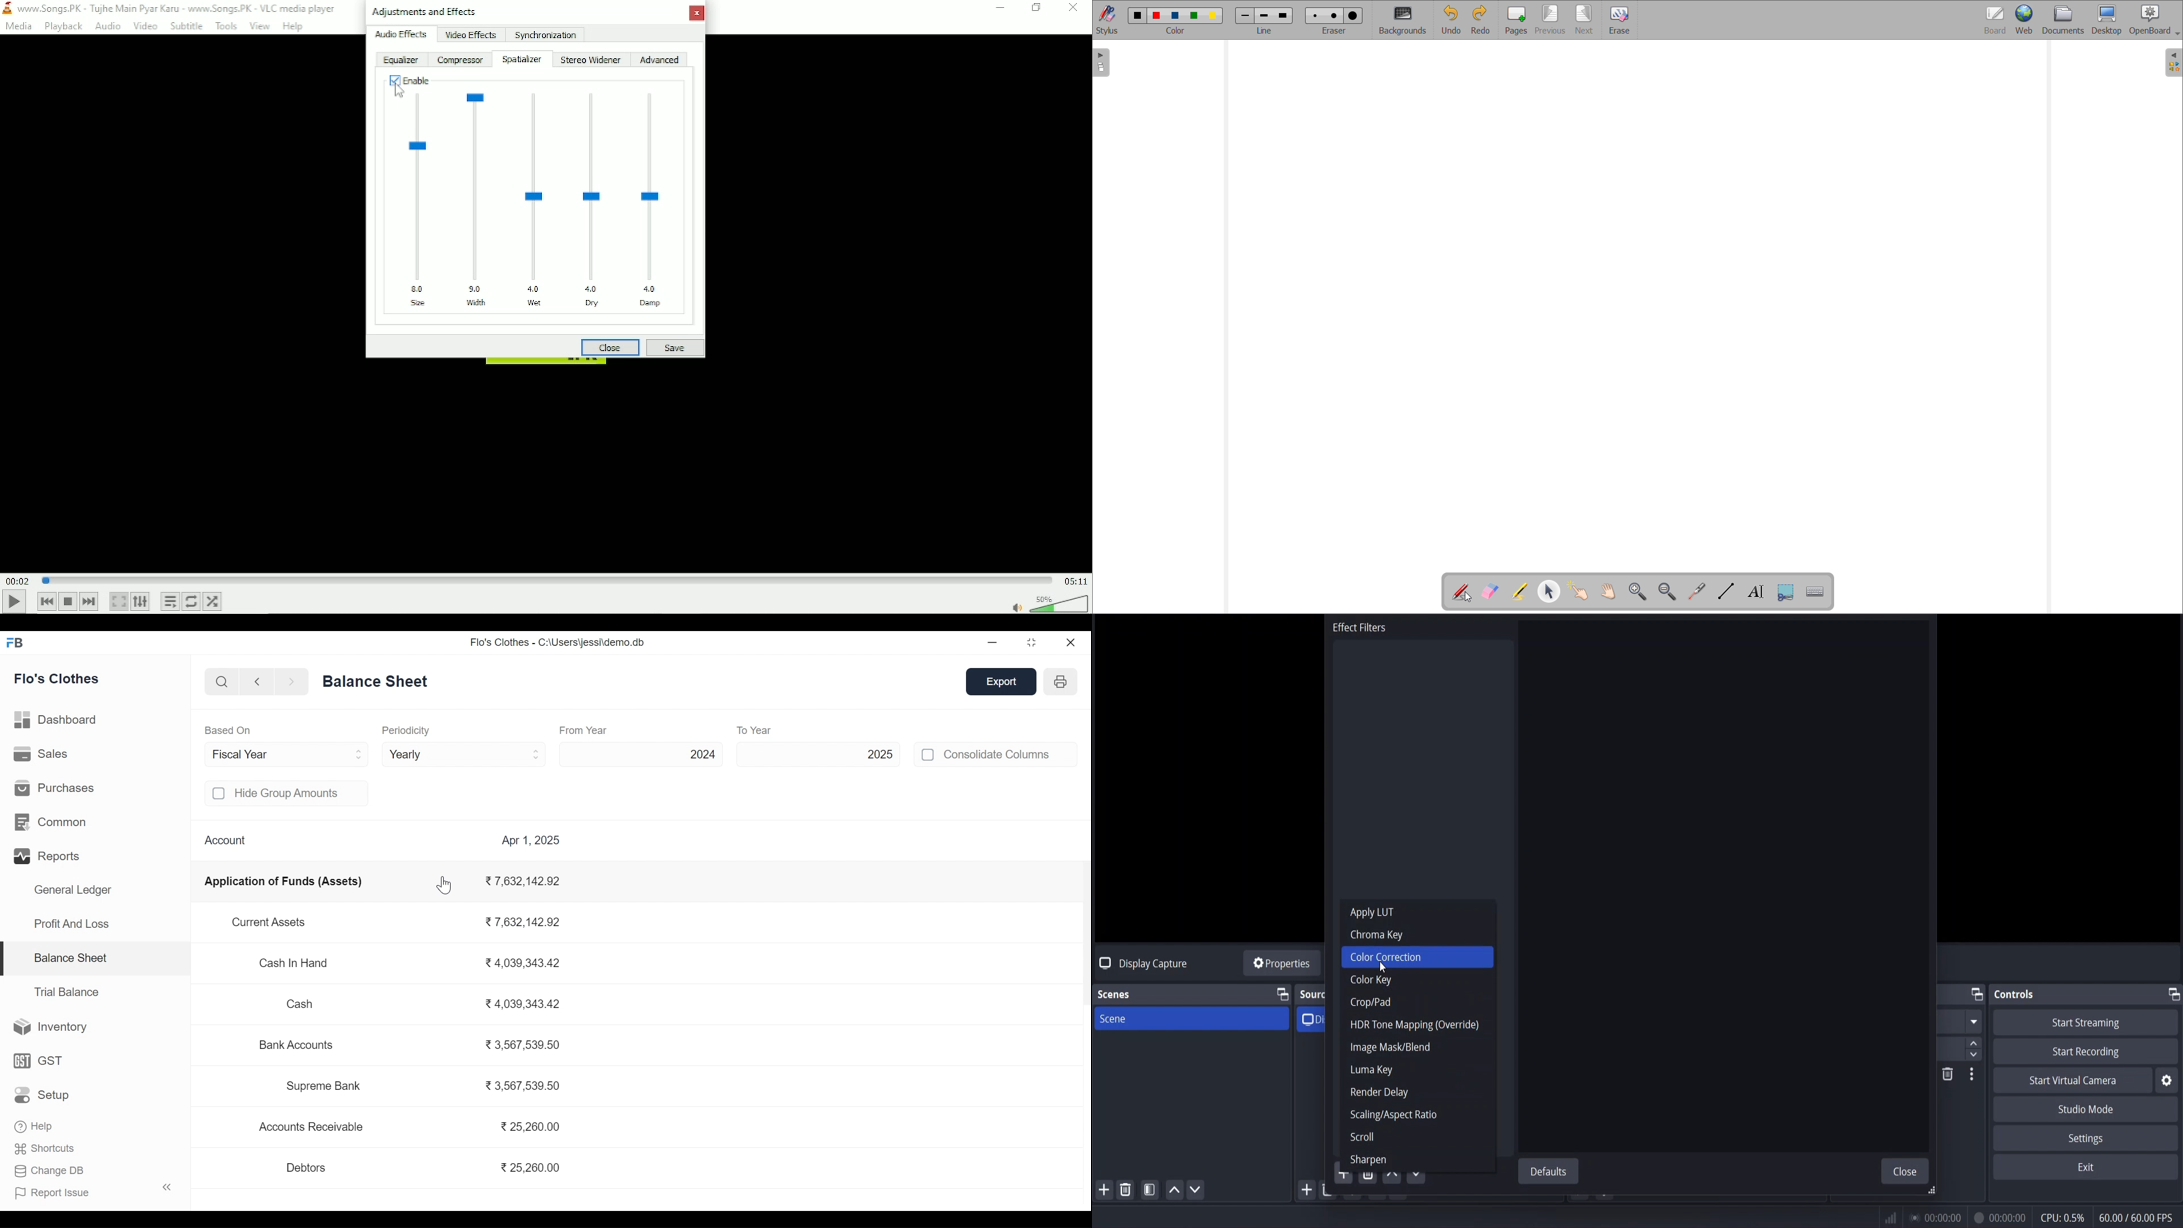  Describe the element at coordinates (107, 26) in the screenshot. I see `Audio` at that location.